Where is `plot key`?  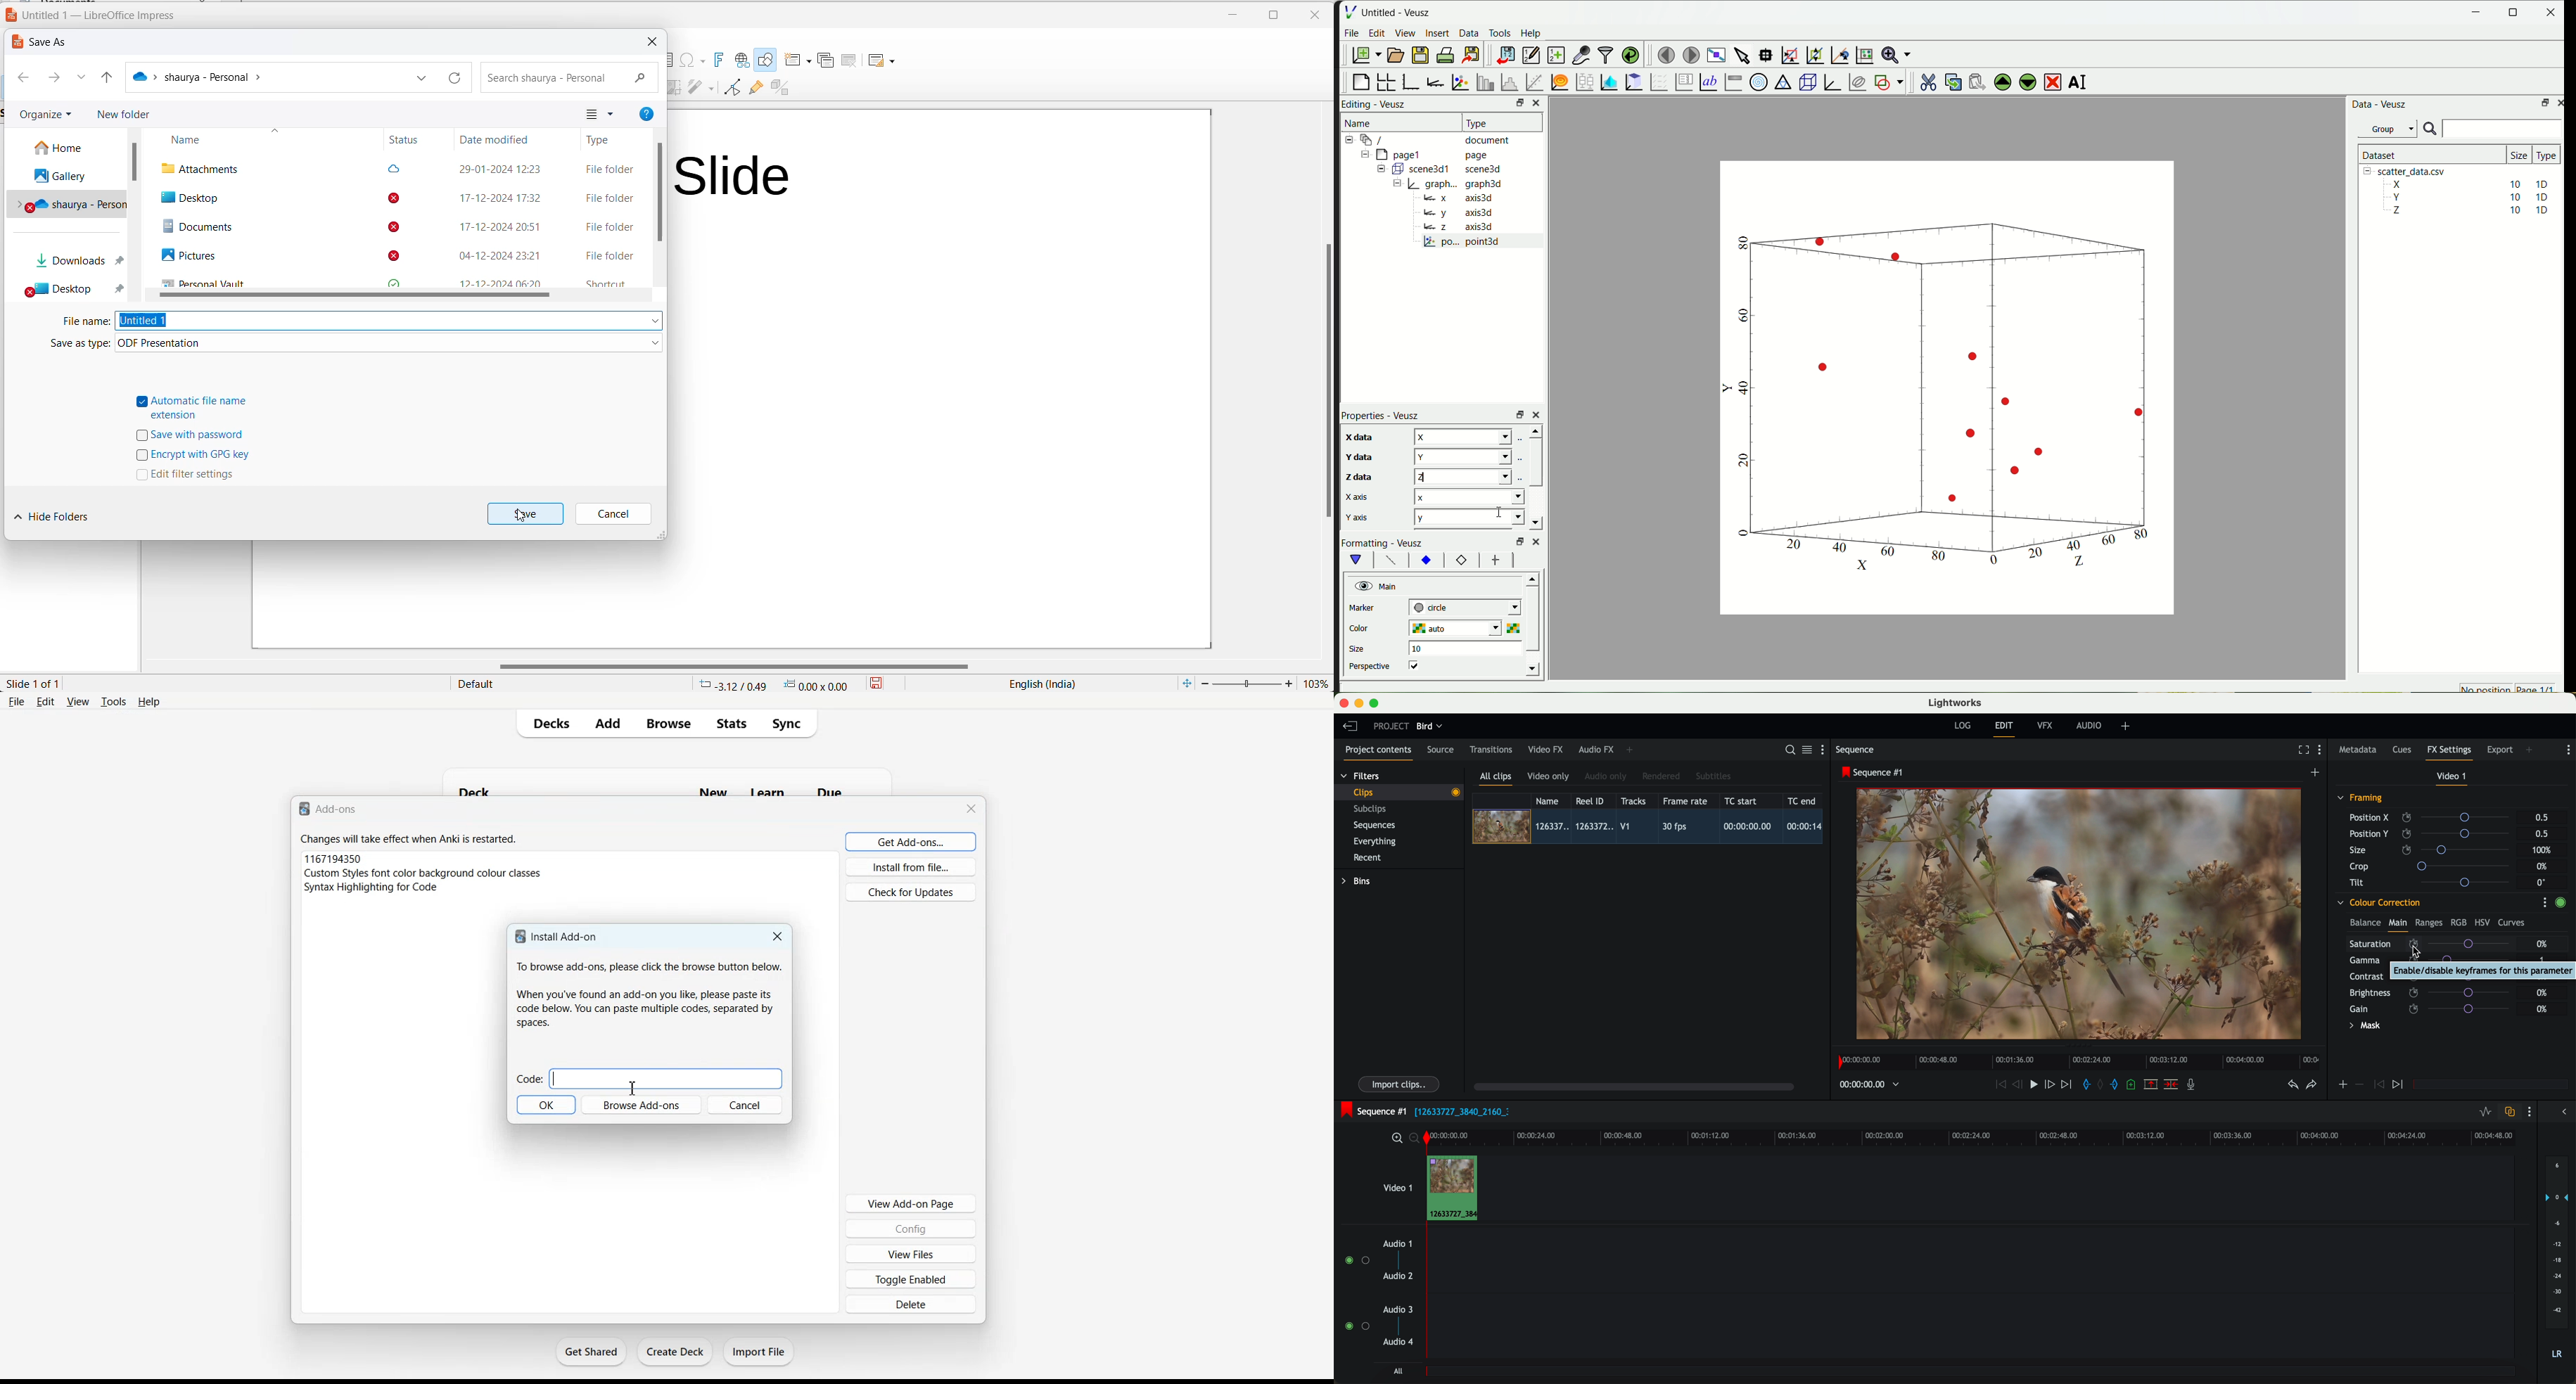 plot key is located at coordinates (1681, 83).